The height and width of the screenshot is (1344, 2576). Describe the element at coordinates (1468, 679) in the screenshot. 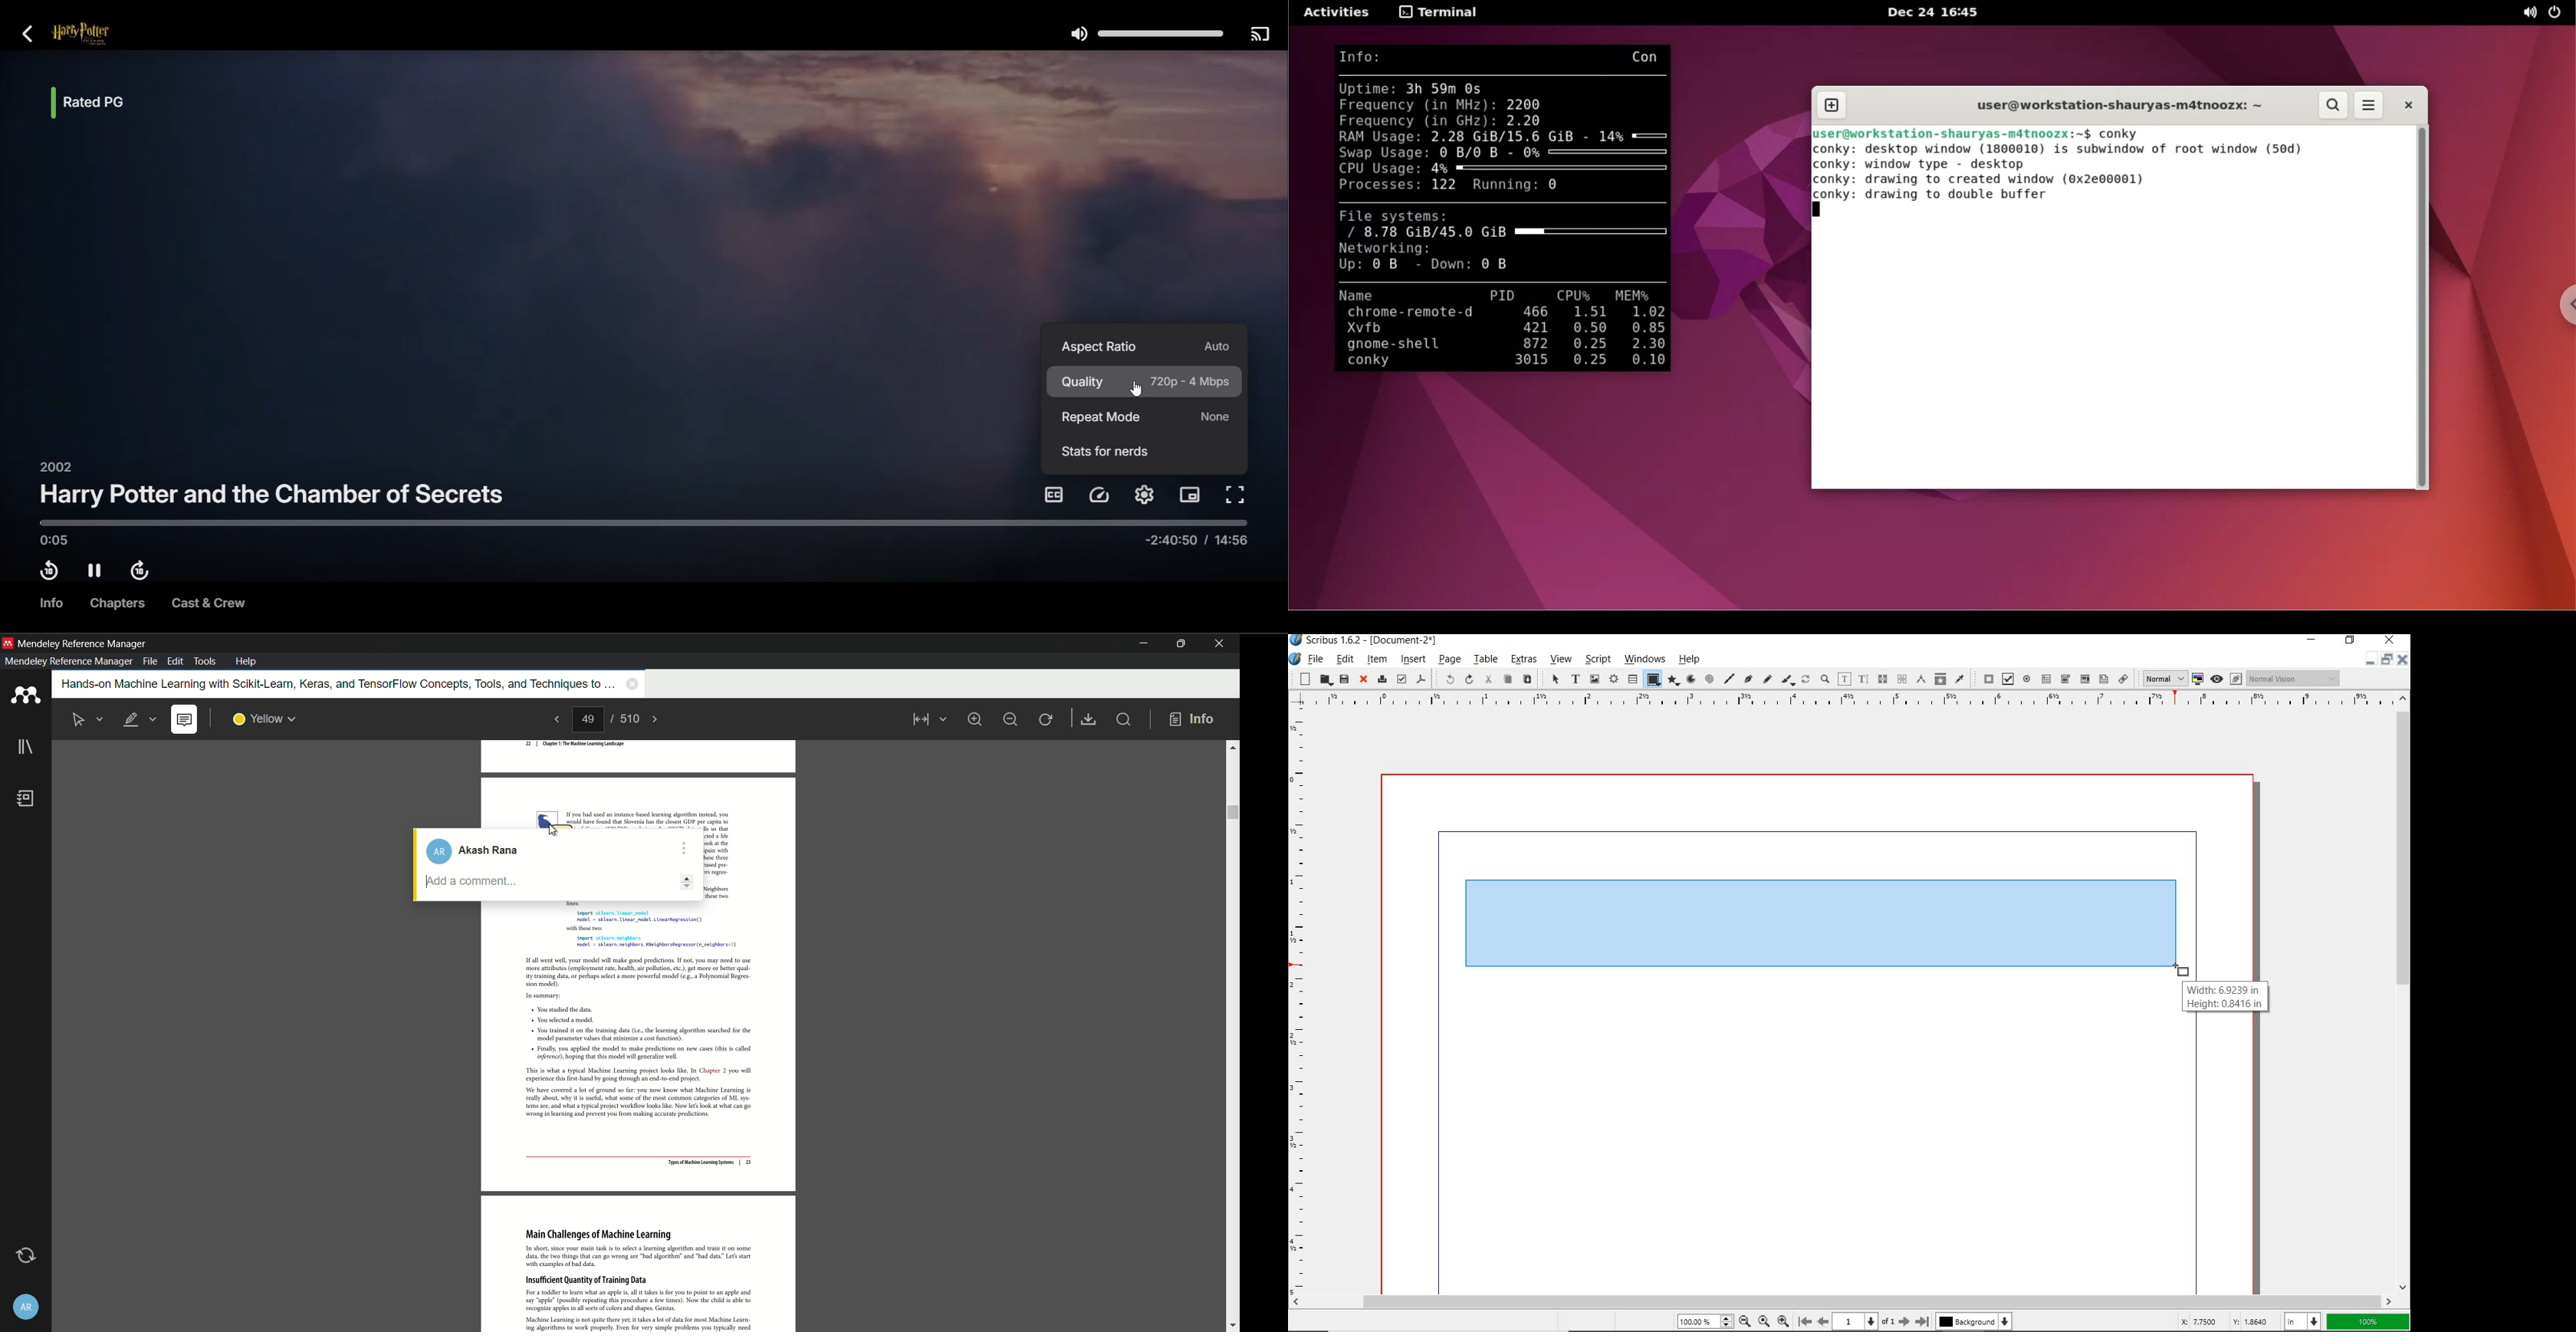

I see `redo` at that location.